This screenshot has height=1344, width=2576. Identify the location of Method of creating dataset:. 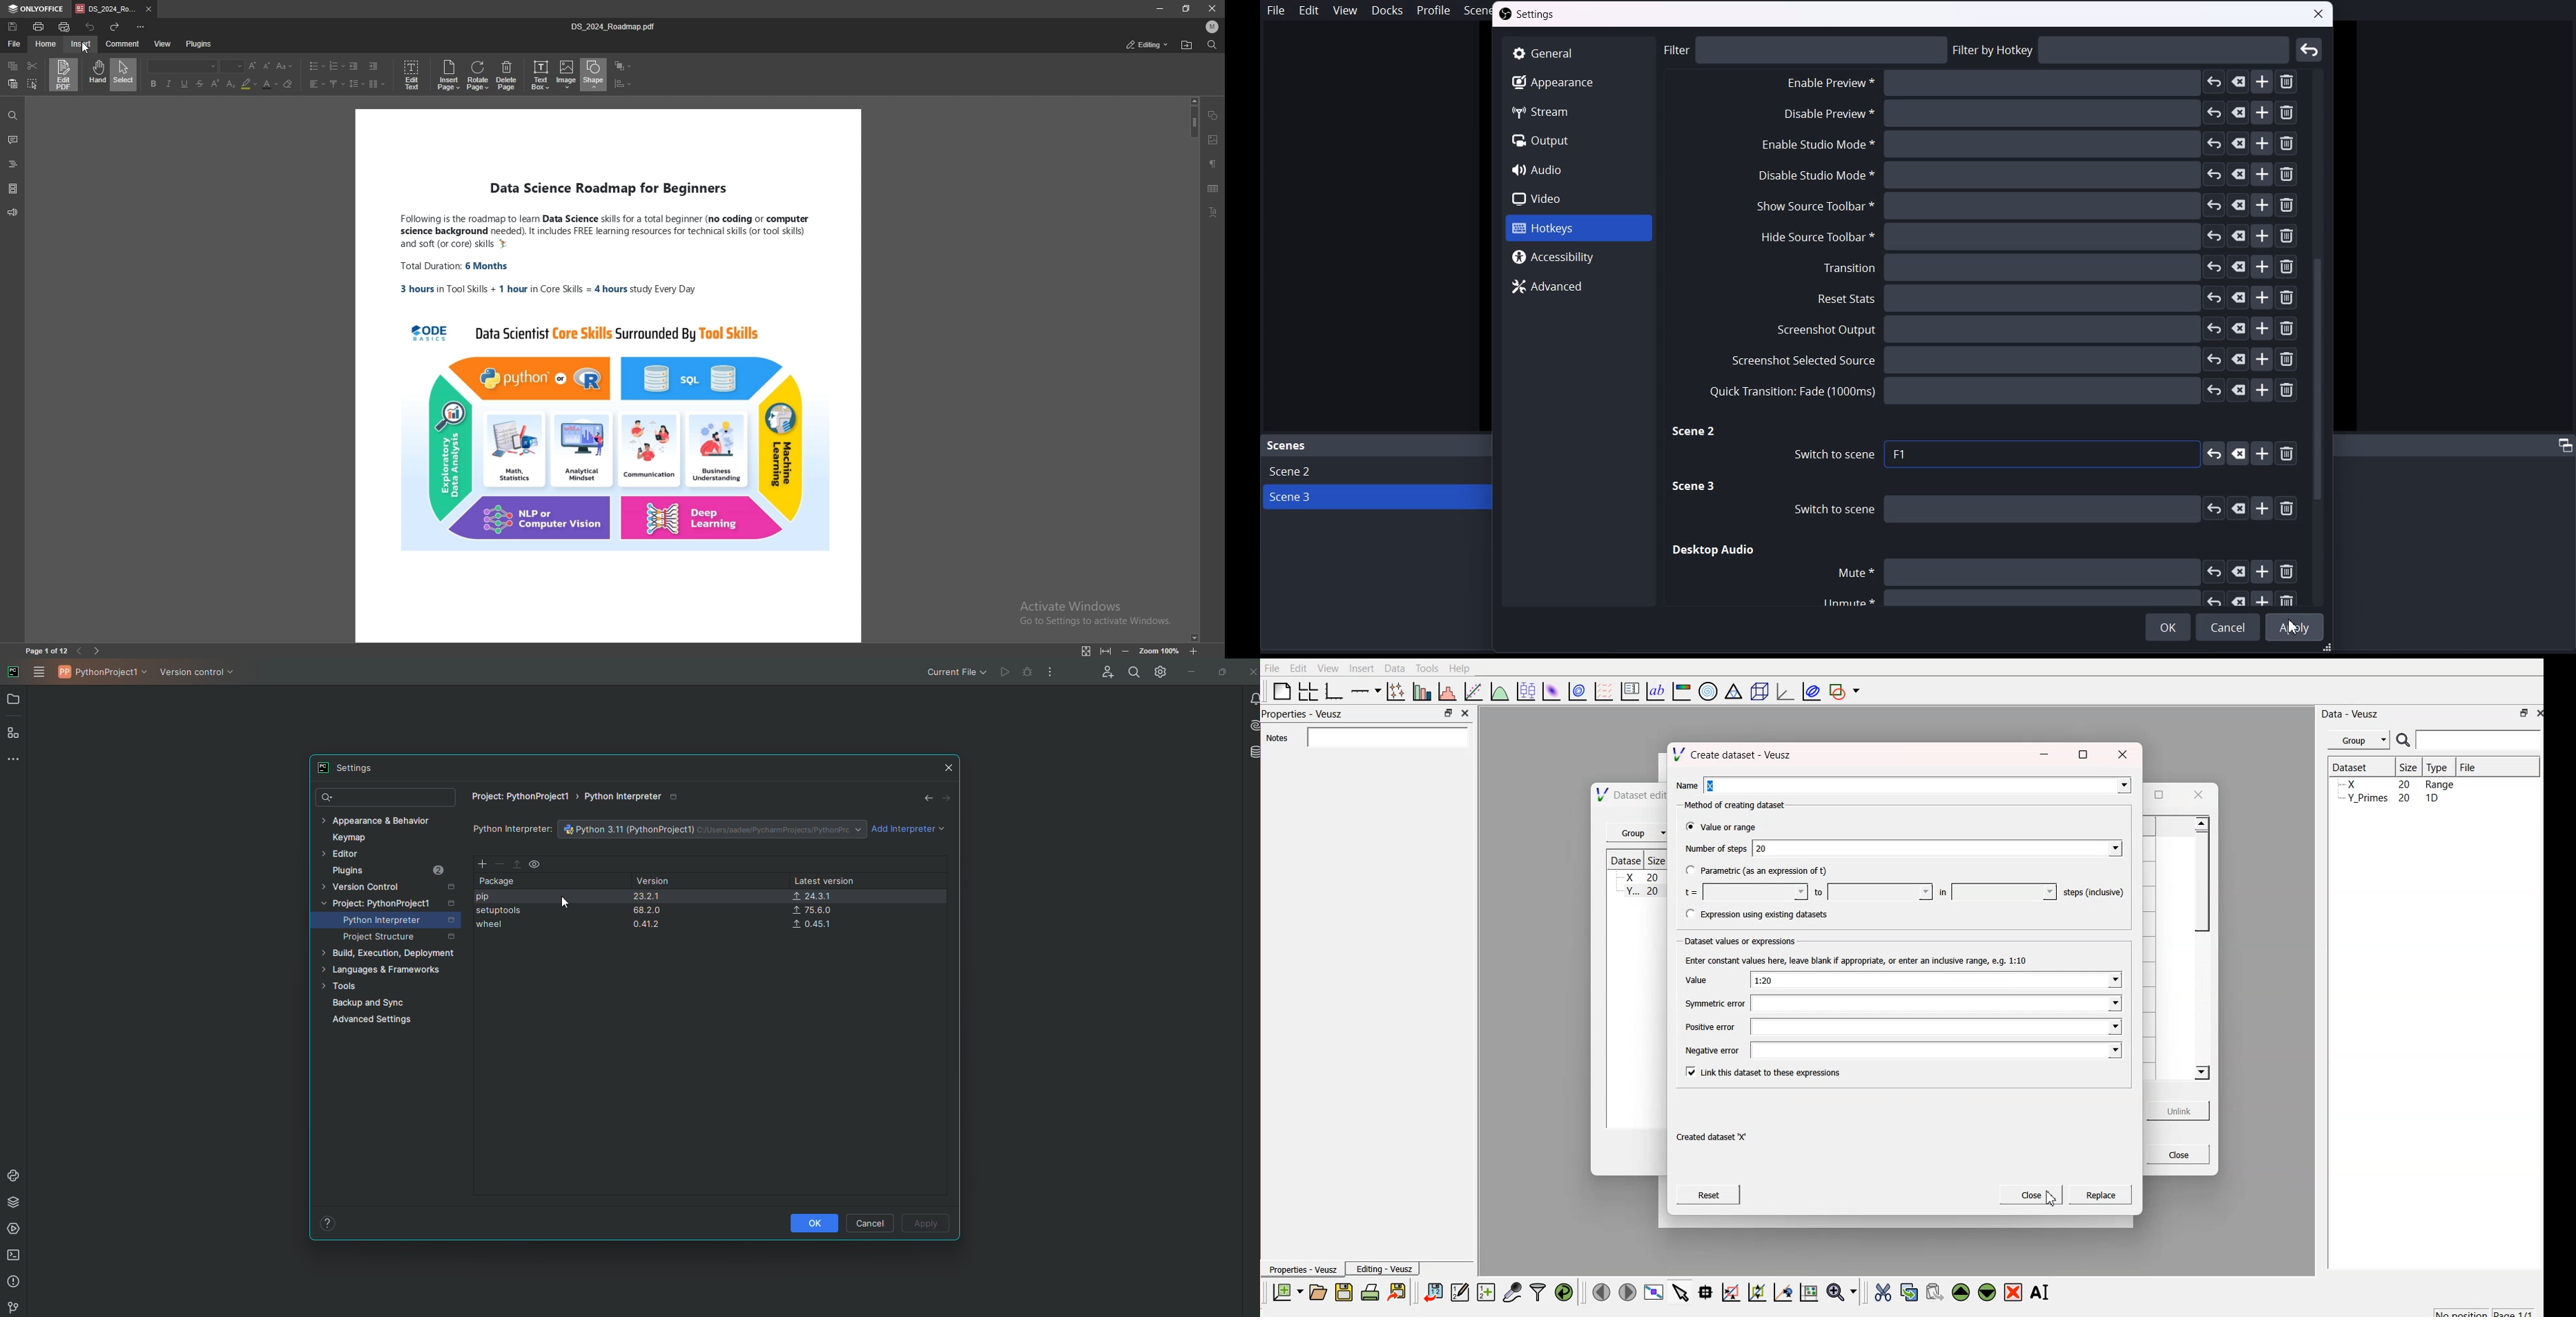
(1741, 803).